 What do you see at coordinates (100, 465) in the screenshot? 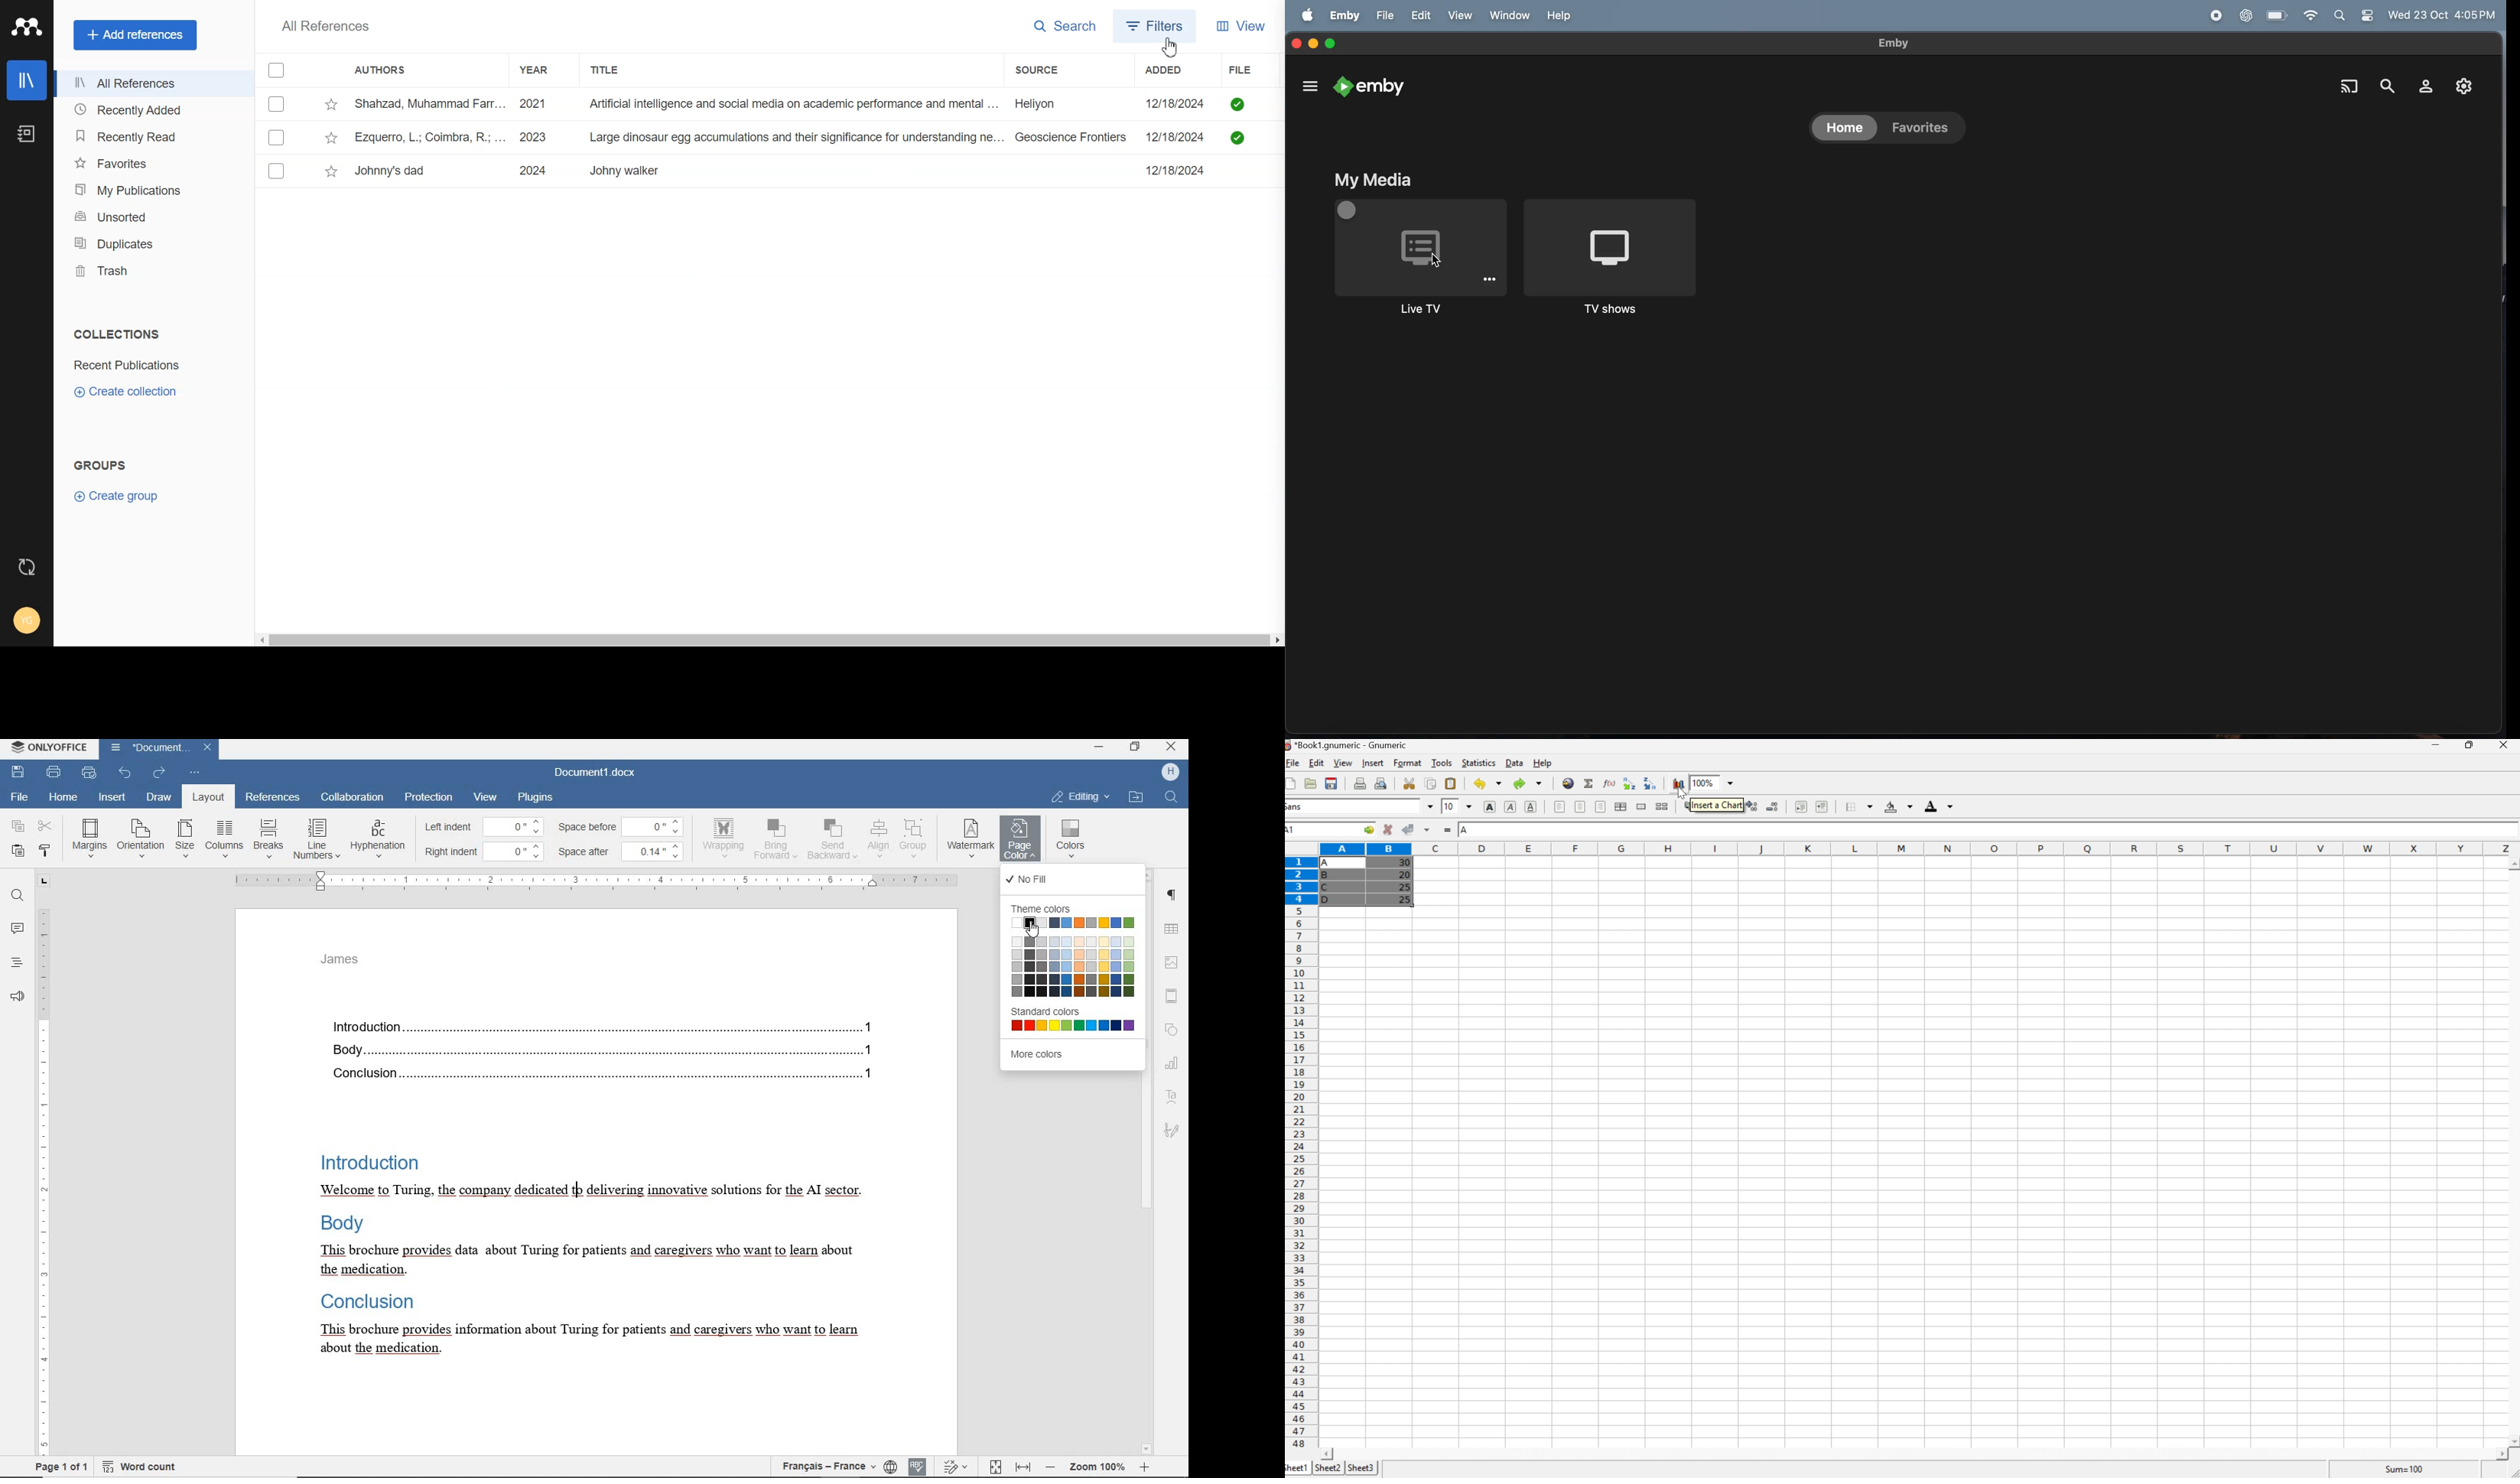
I see `groups` at bounding box center [100, 465].